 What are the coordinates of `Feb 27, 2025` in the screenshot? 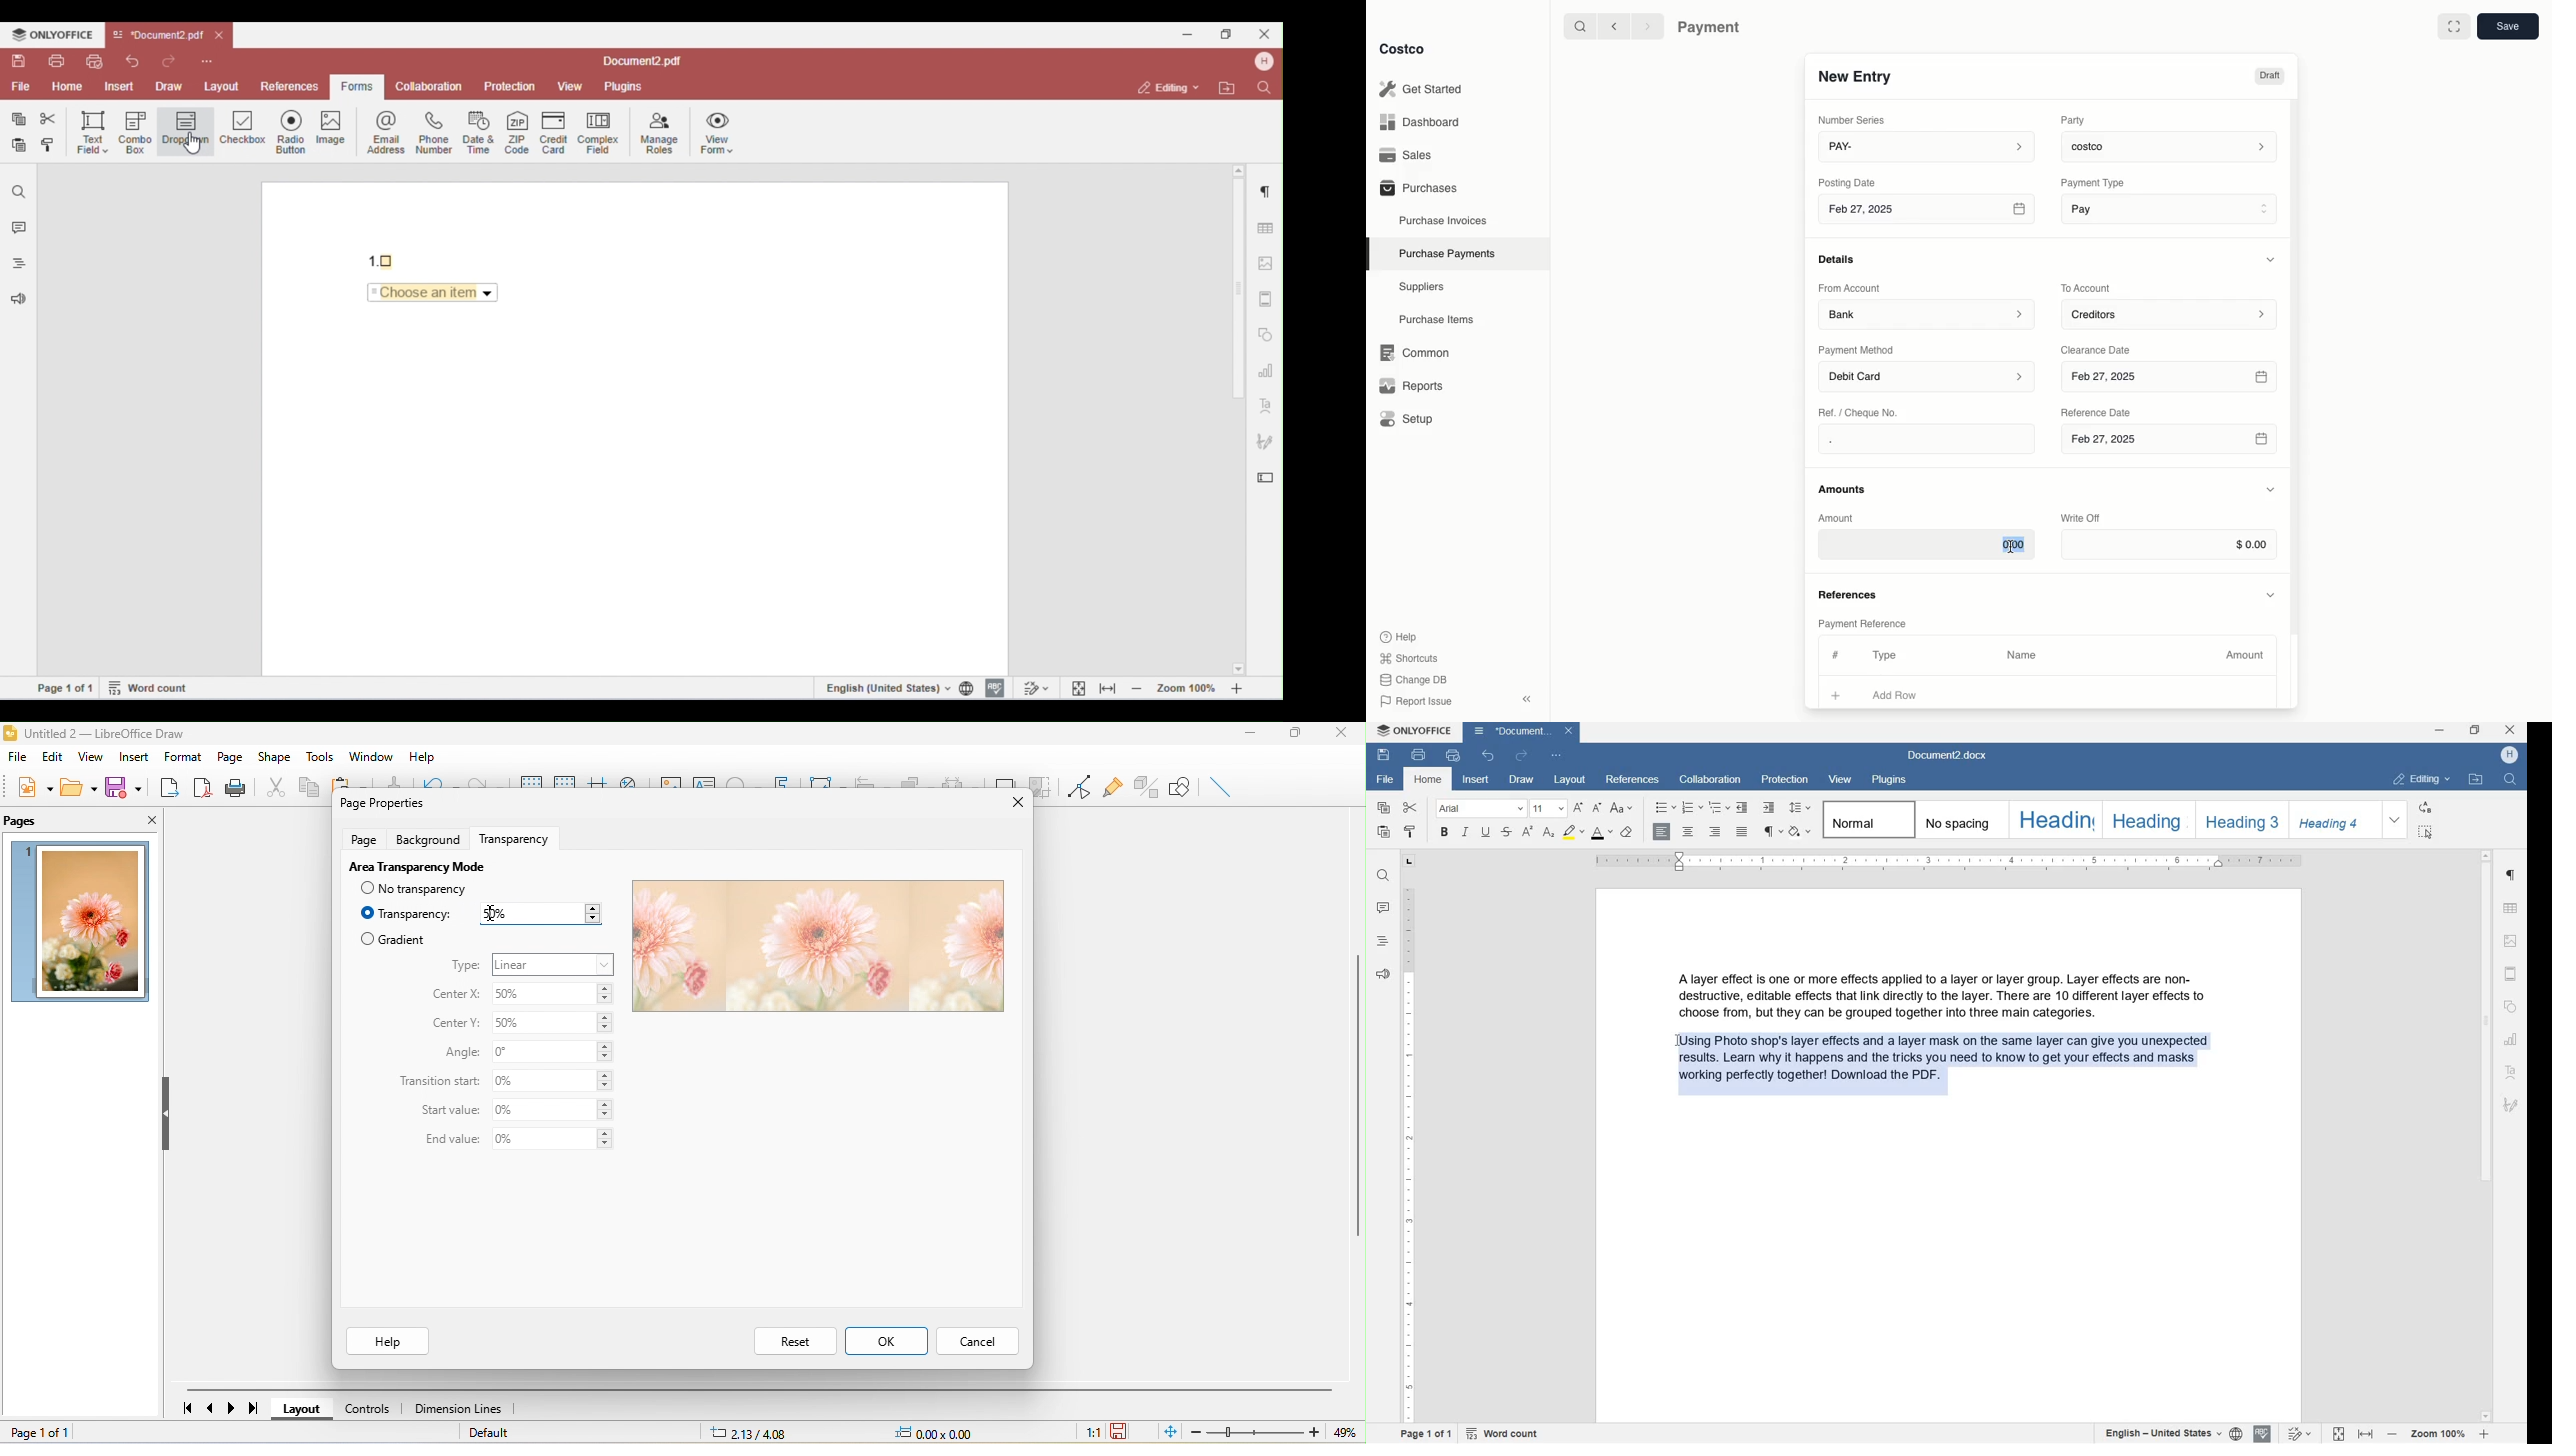 It's located at (2172, 377).